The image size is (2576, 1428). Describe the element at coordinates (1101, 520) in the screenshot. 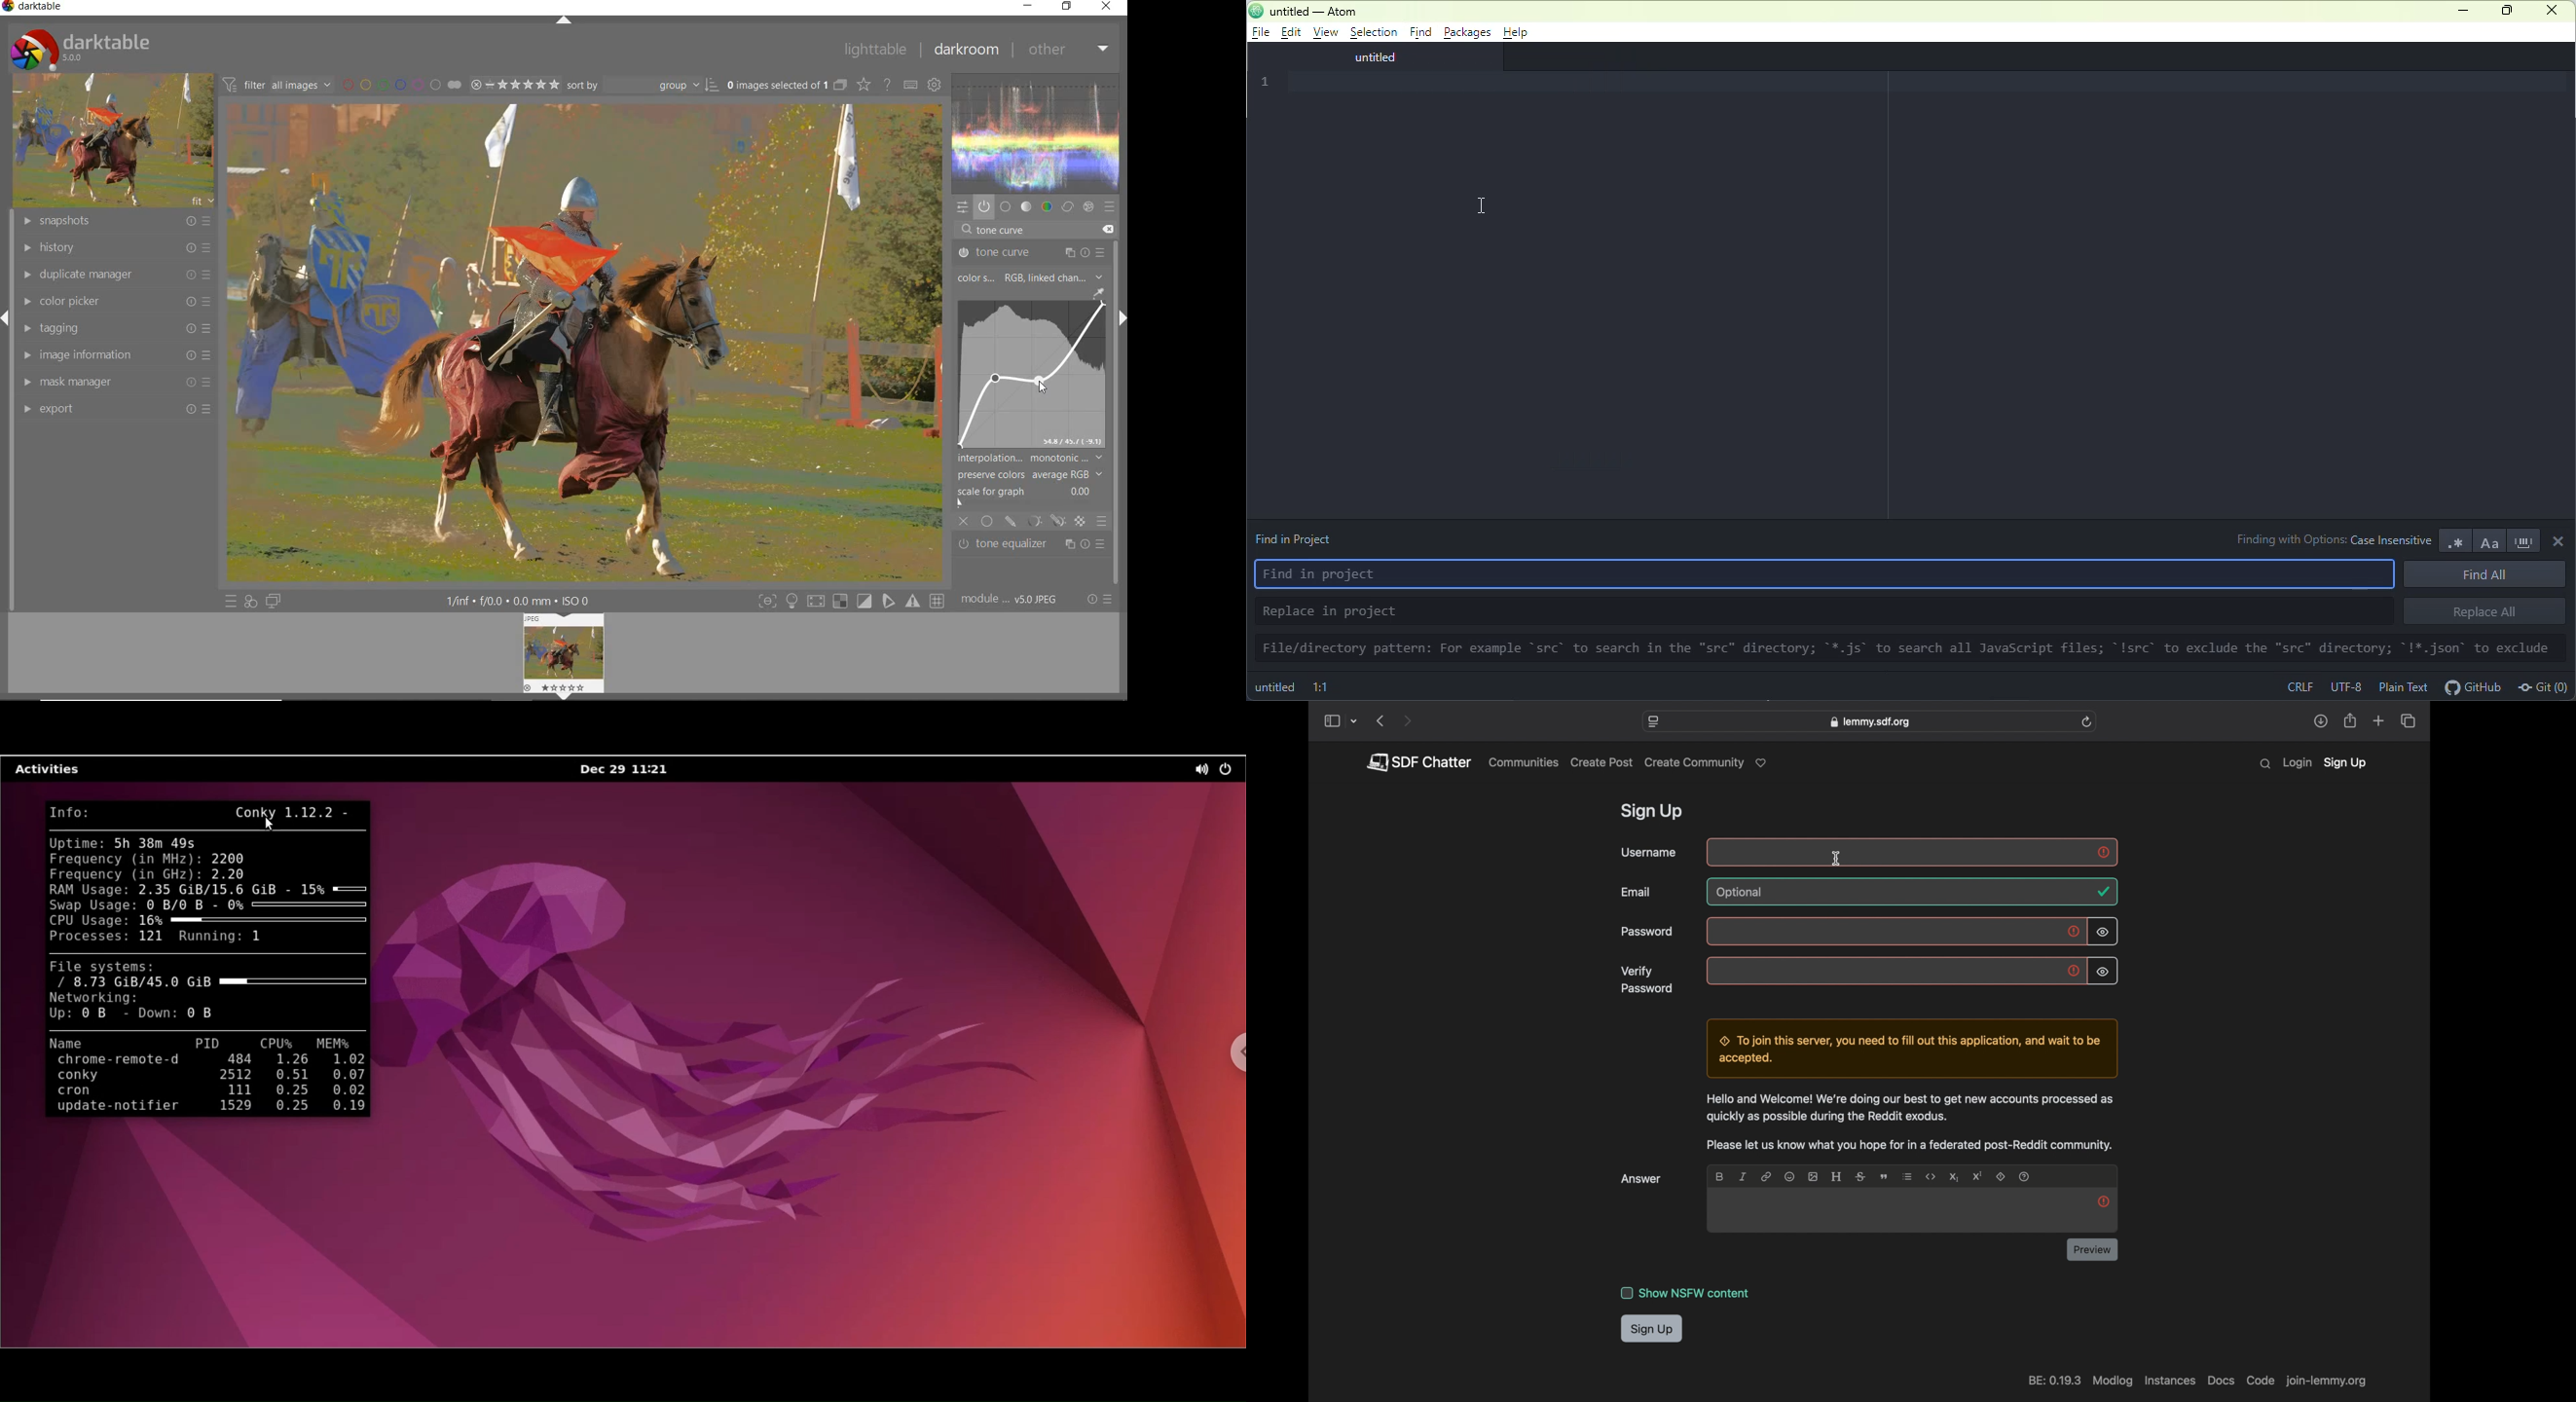

I see `blending options` at that location.